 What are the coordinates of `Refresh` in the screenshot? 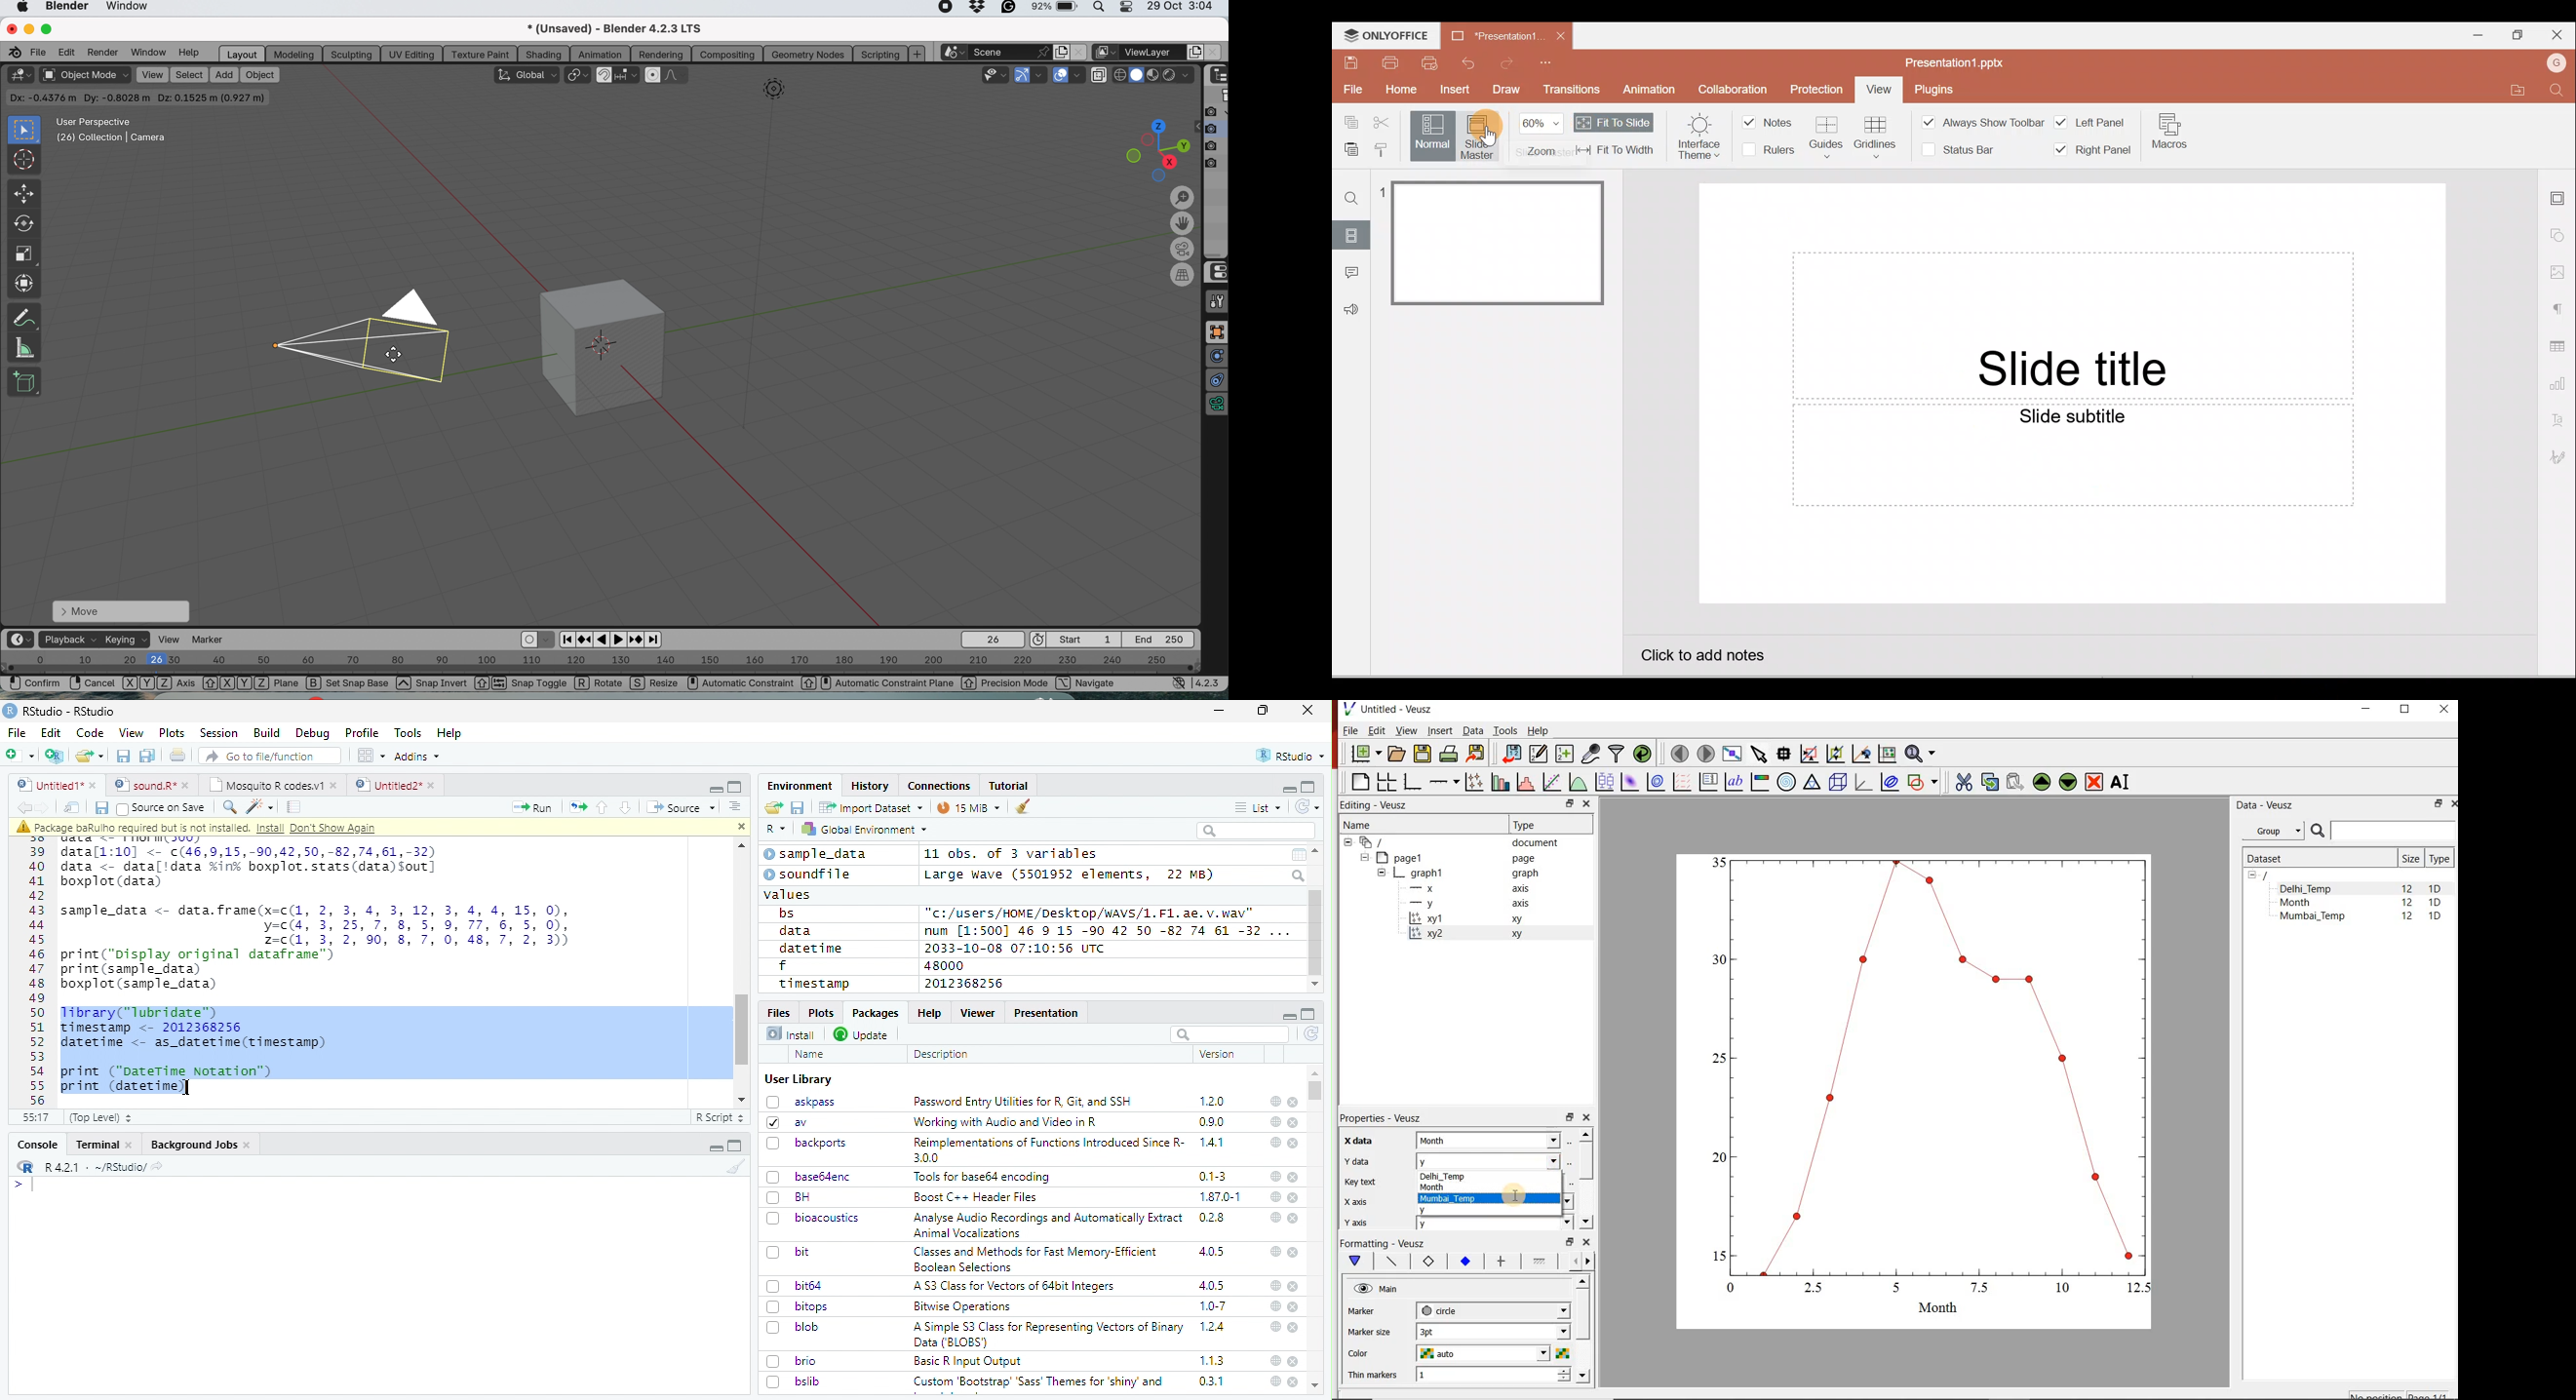 It's located at (1312, 1035).